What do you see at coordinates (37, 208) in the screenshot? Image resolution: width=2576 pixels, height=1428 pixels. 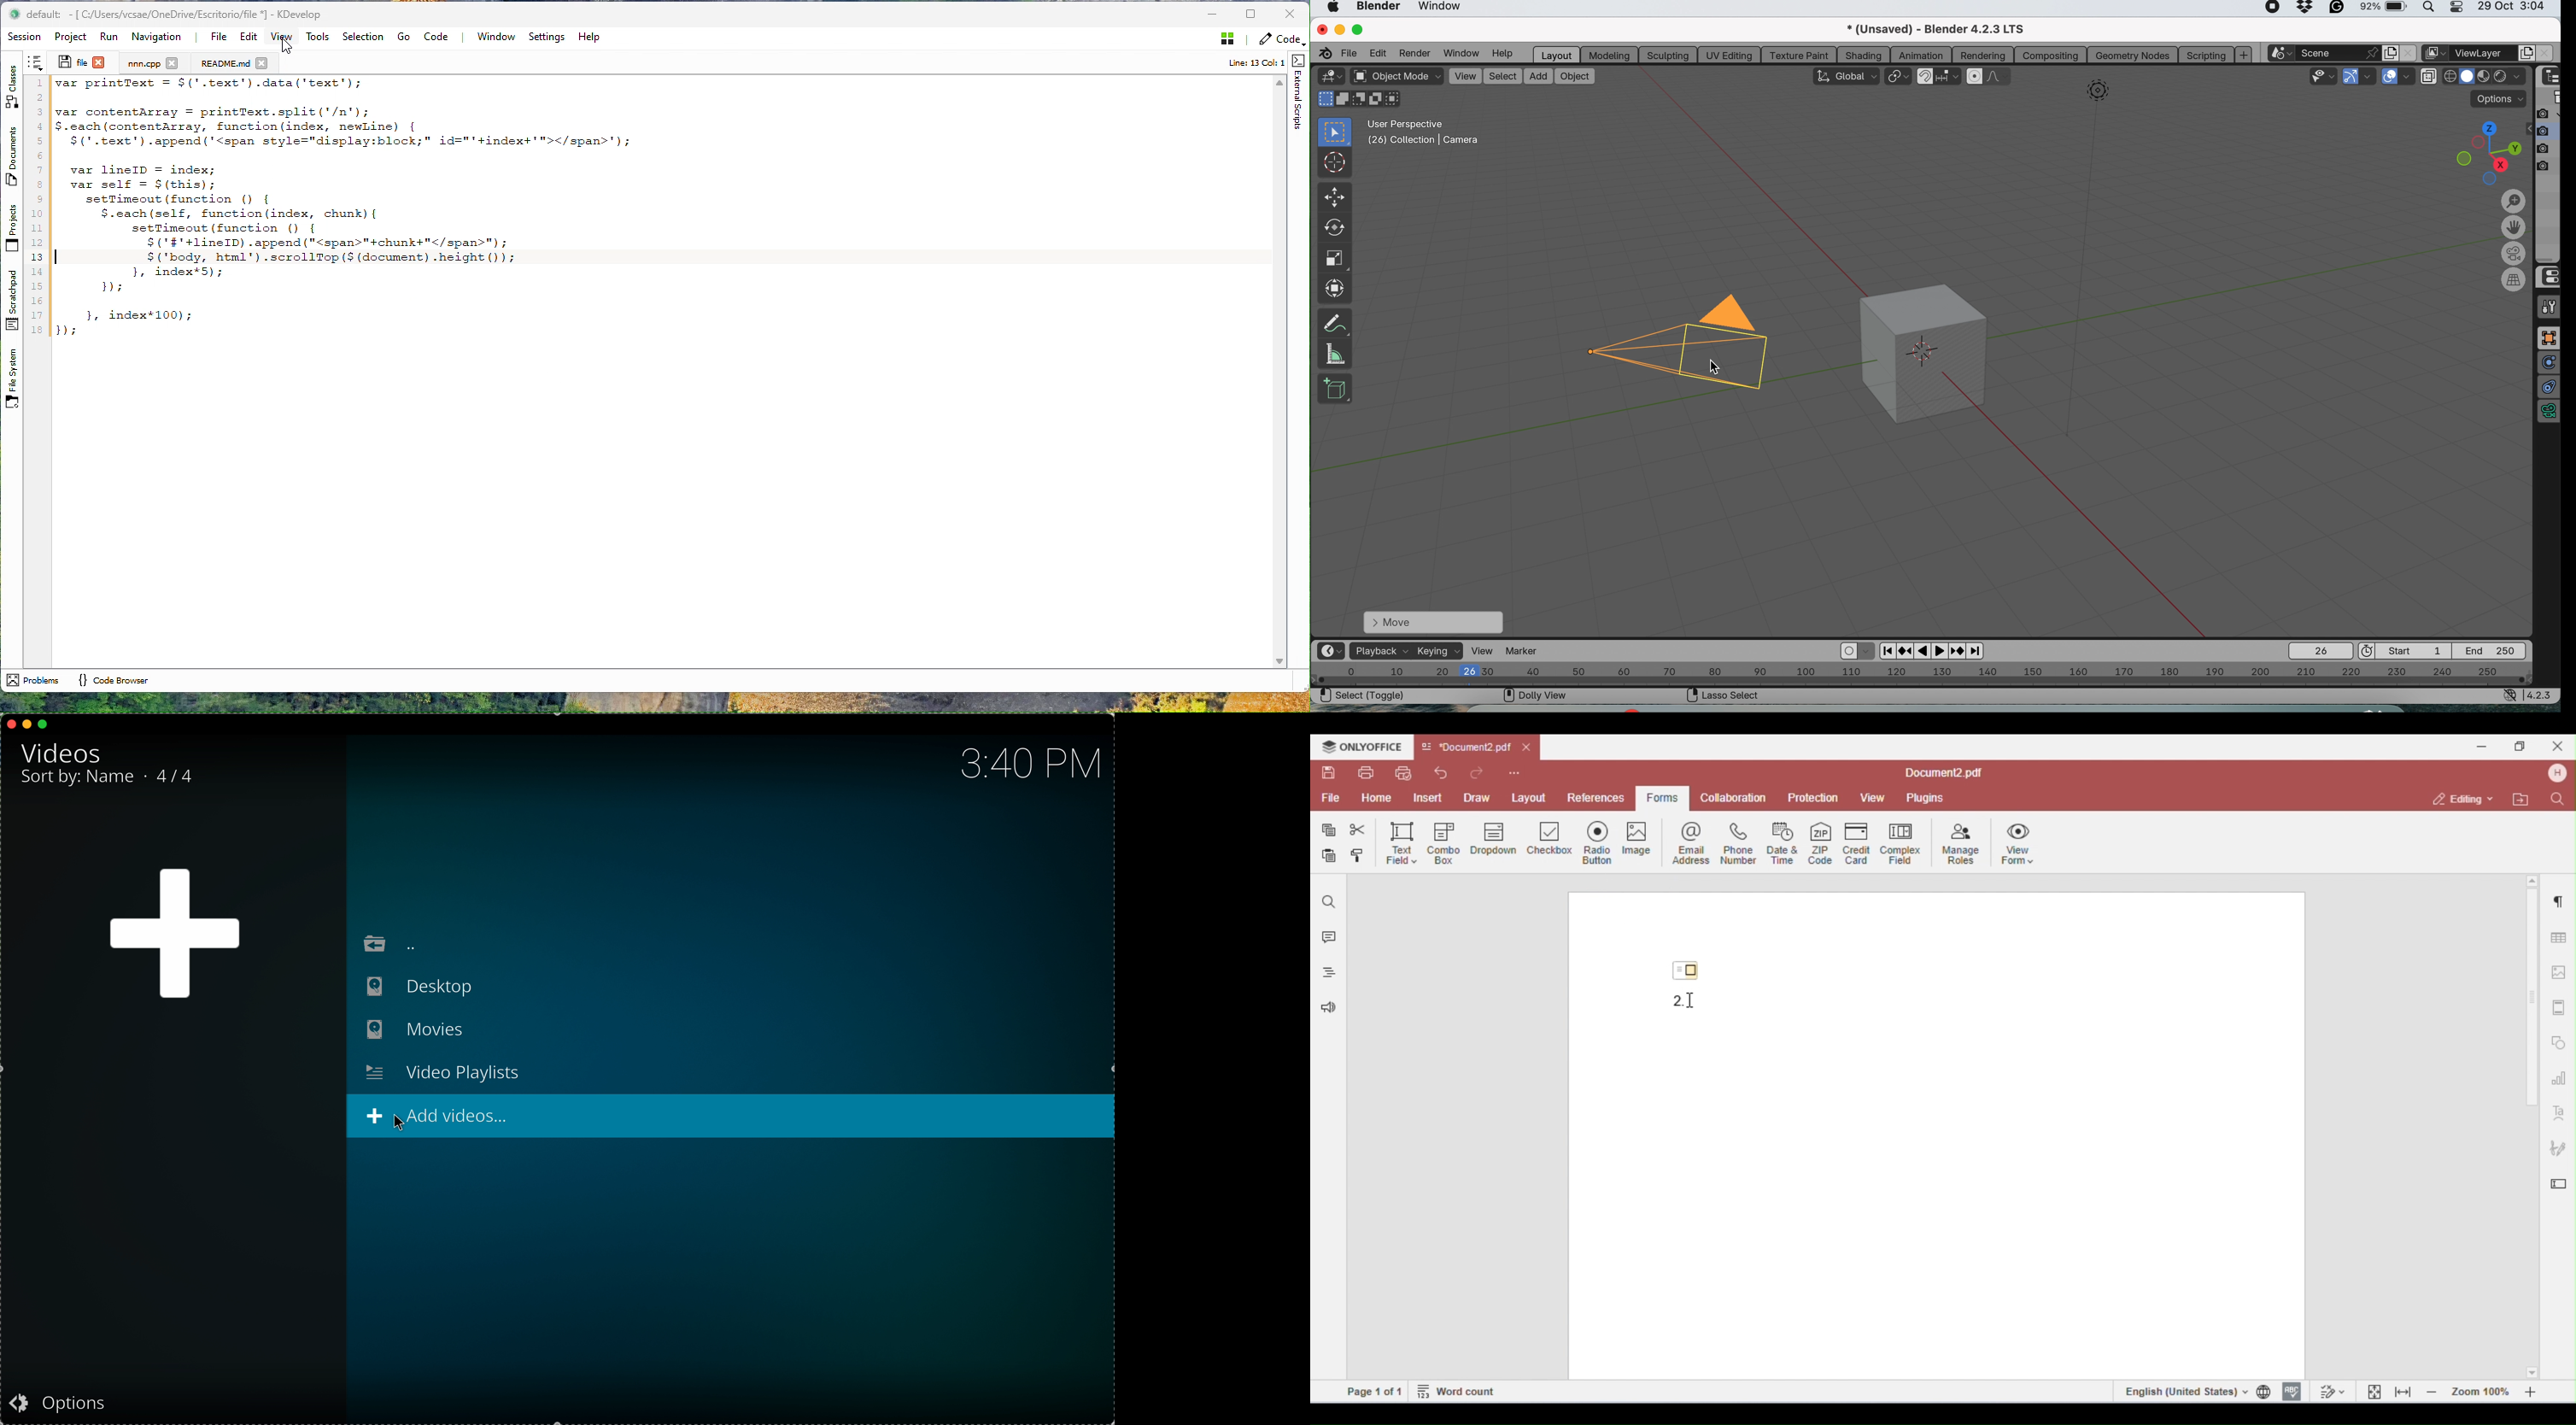 I see `line numbers` at bounding box center [37, 208].